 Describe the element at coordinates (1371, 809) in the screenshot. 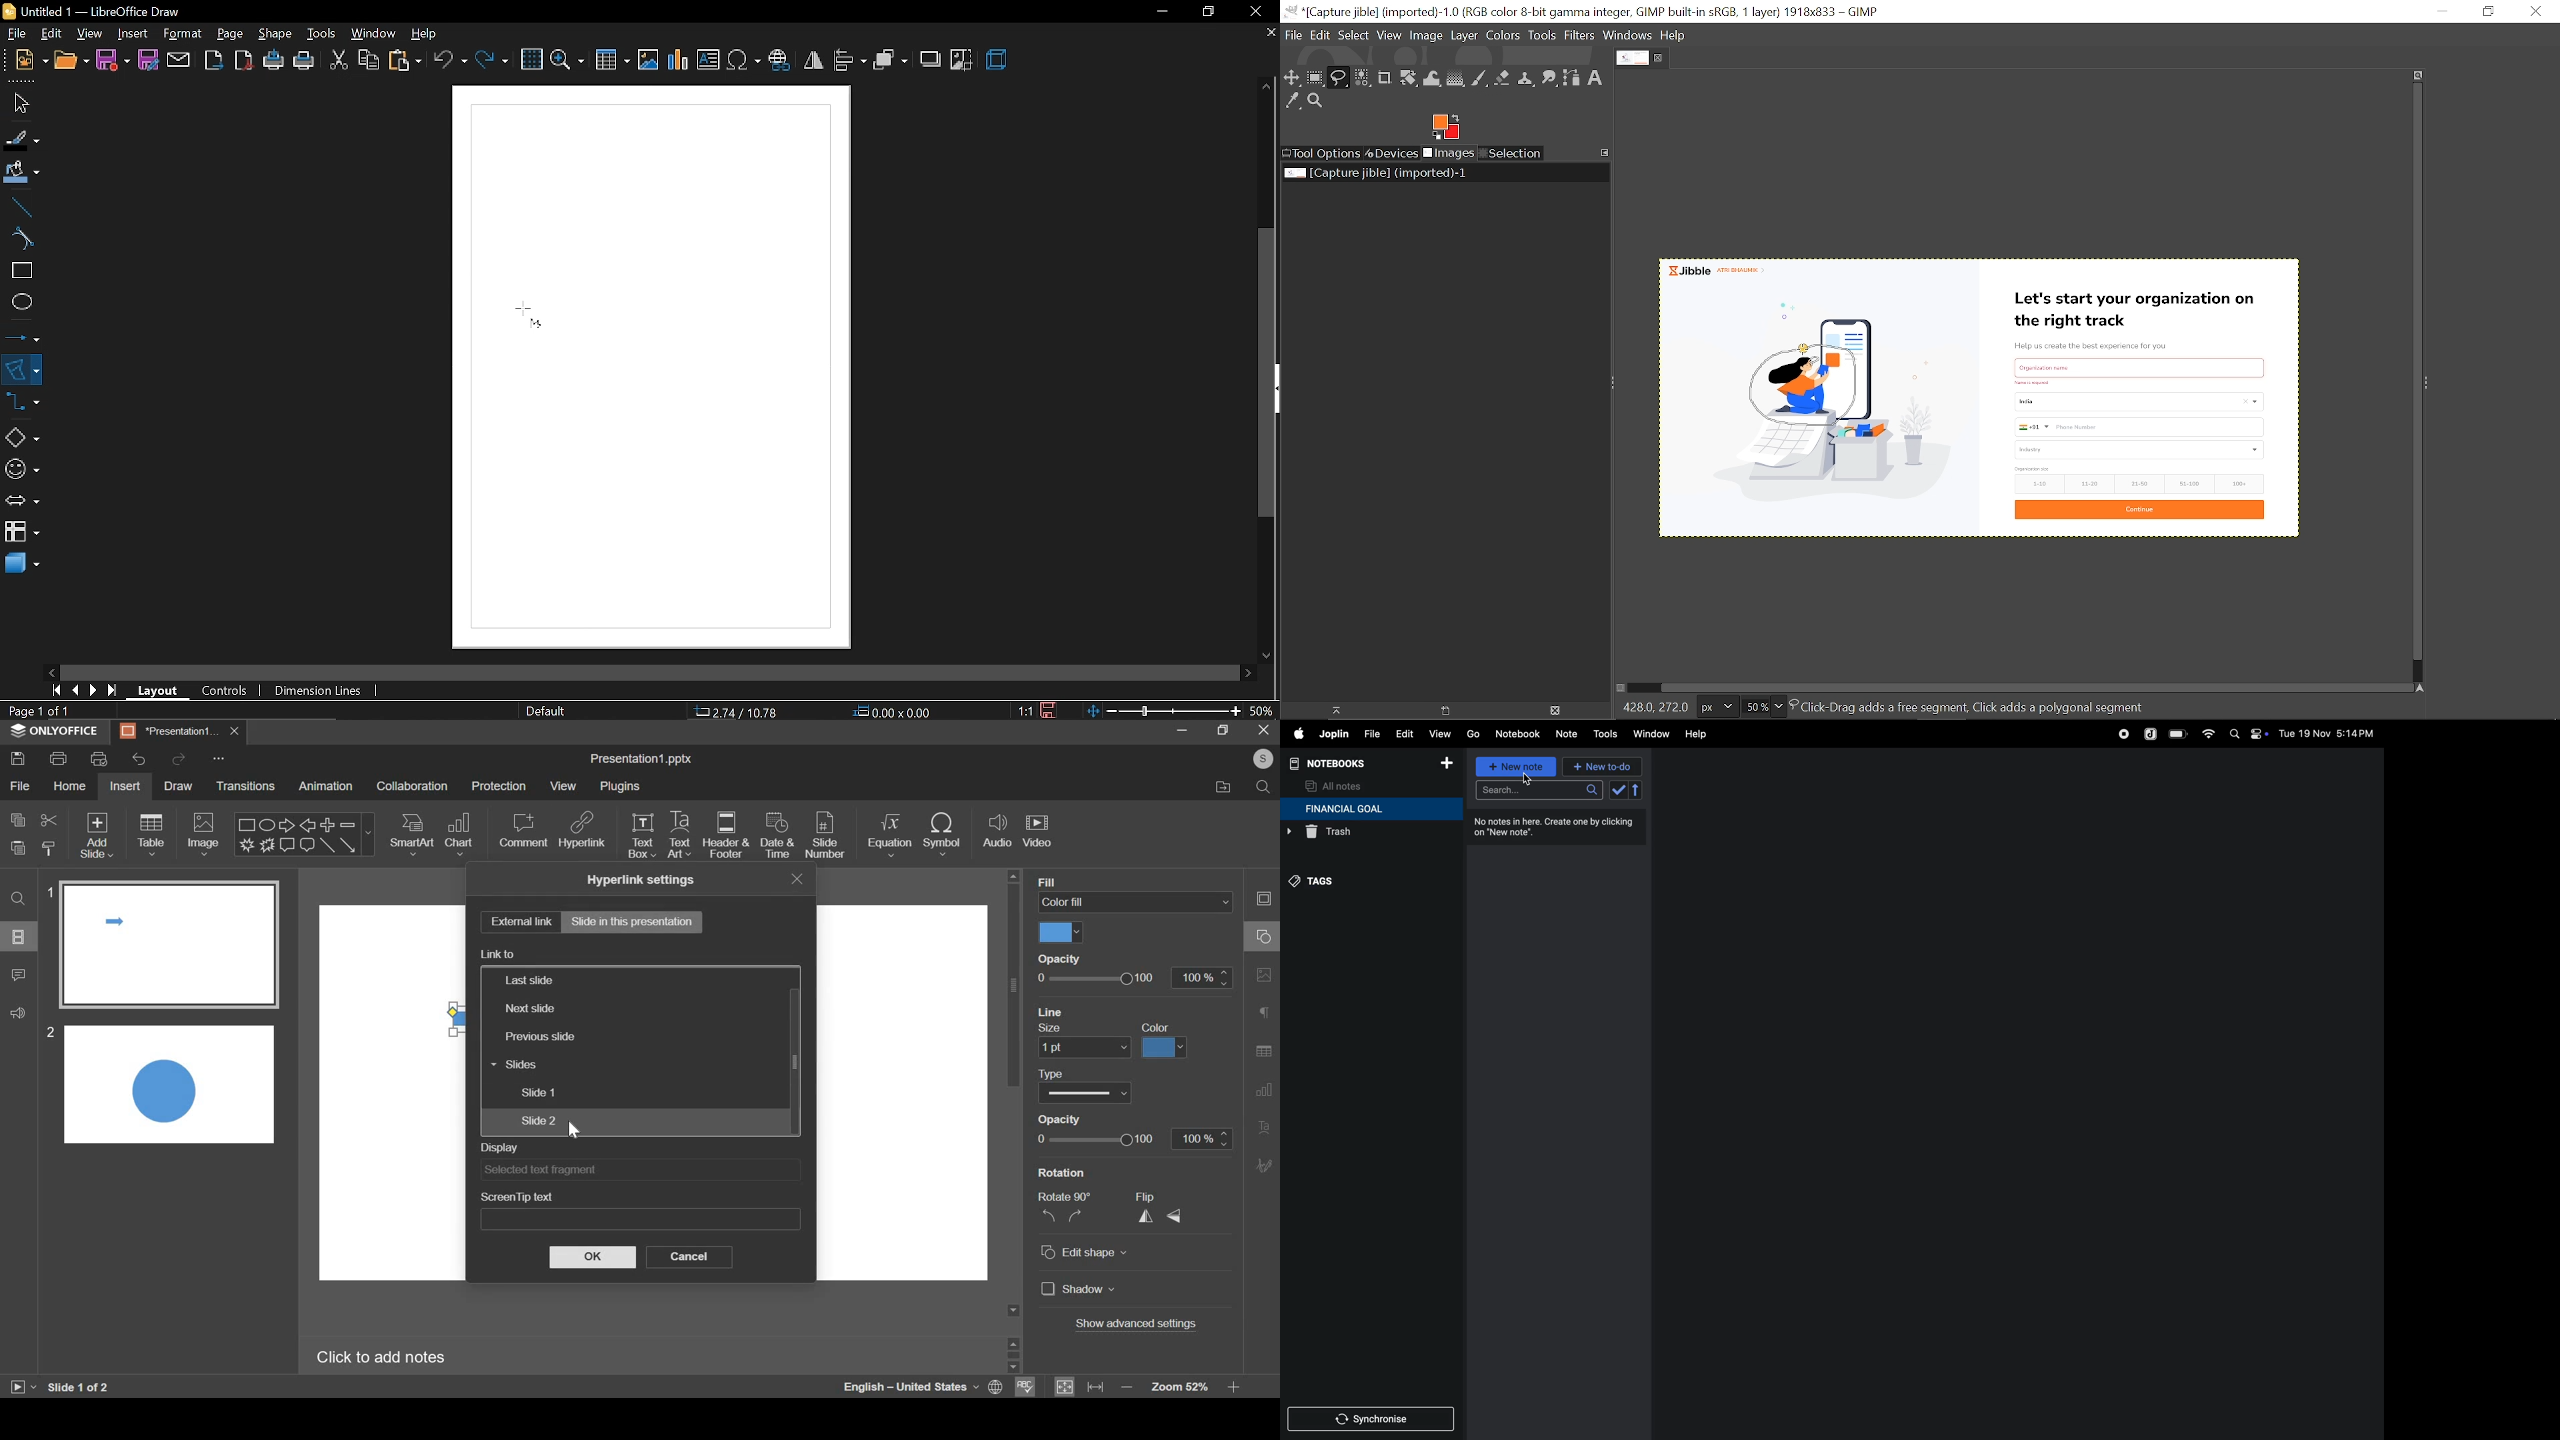

I see `financial goal` at that location.